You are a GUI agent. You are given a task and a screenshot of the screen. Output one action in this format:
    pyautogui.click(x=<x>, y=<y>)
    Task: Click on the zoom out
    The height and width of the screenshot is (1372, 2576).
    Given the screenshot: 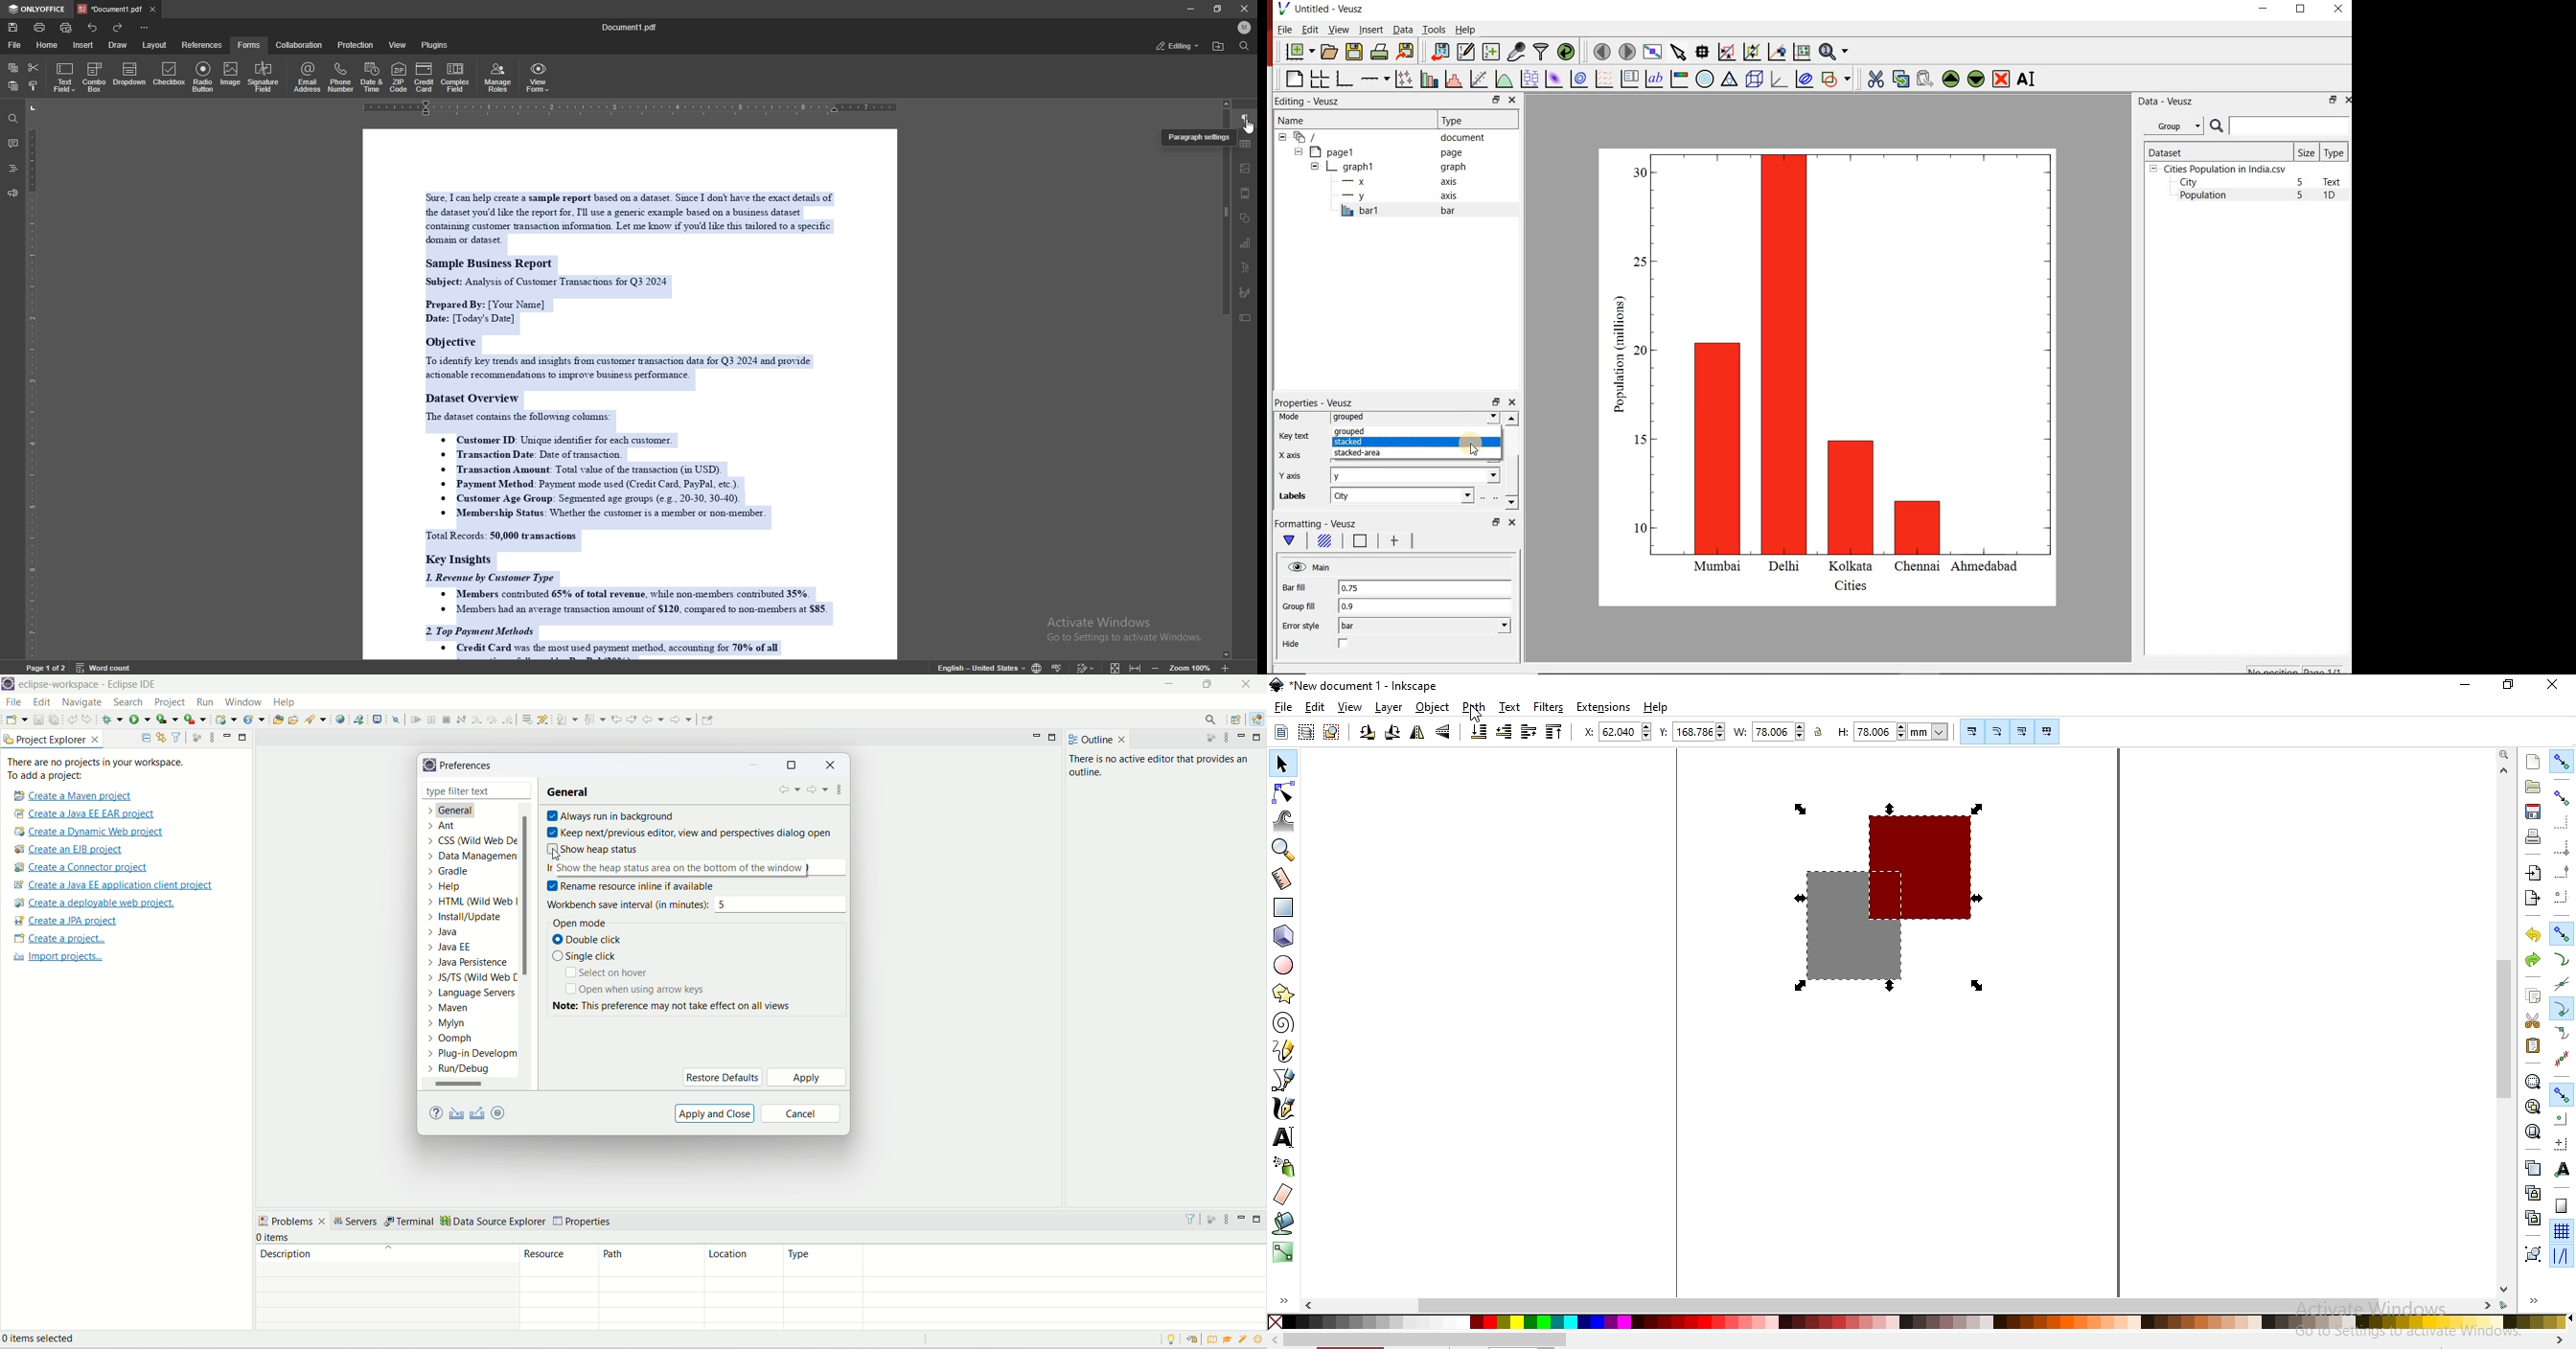 What is the action you would take?
    pyautogui.click(x=1158, y=666)
    